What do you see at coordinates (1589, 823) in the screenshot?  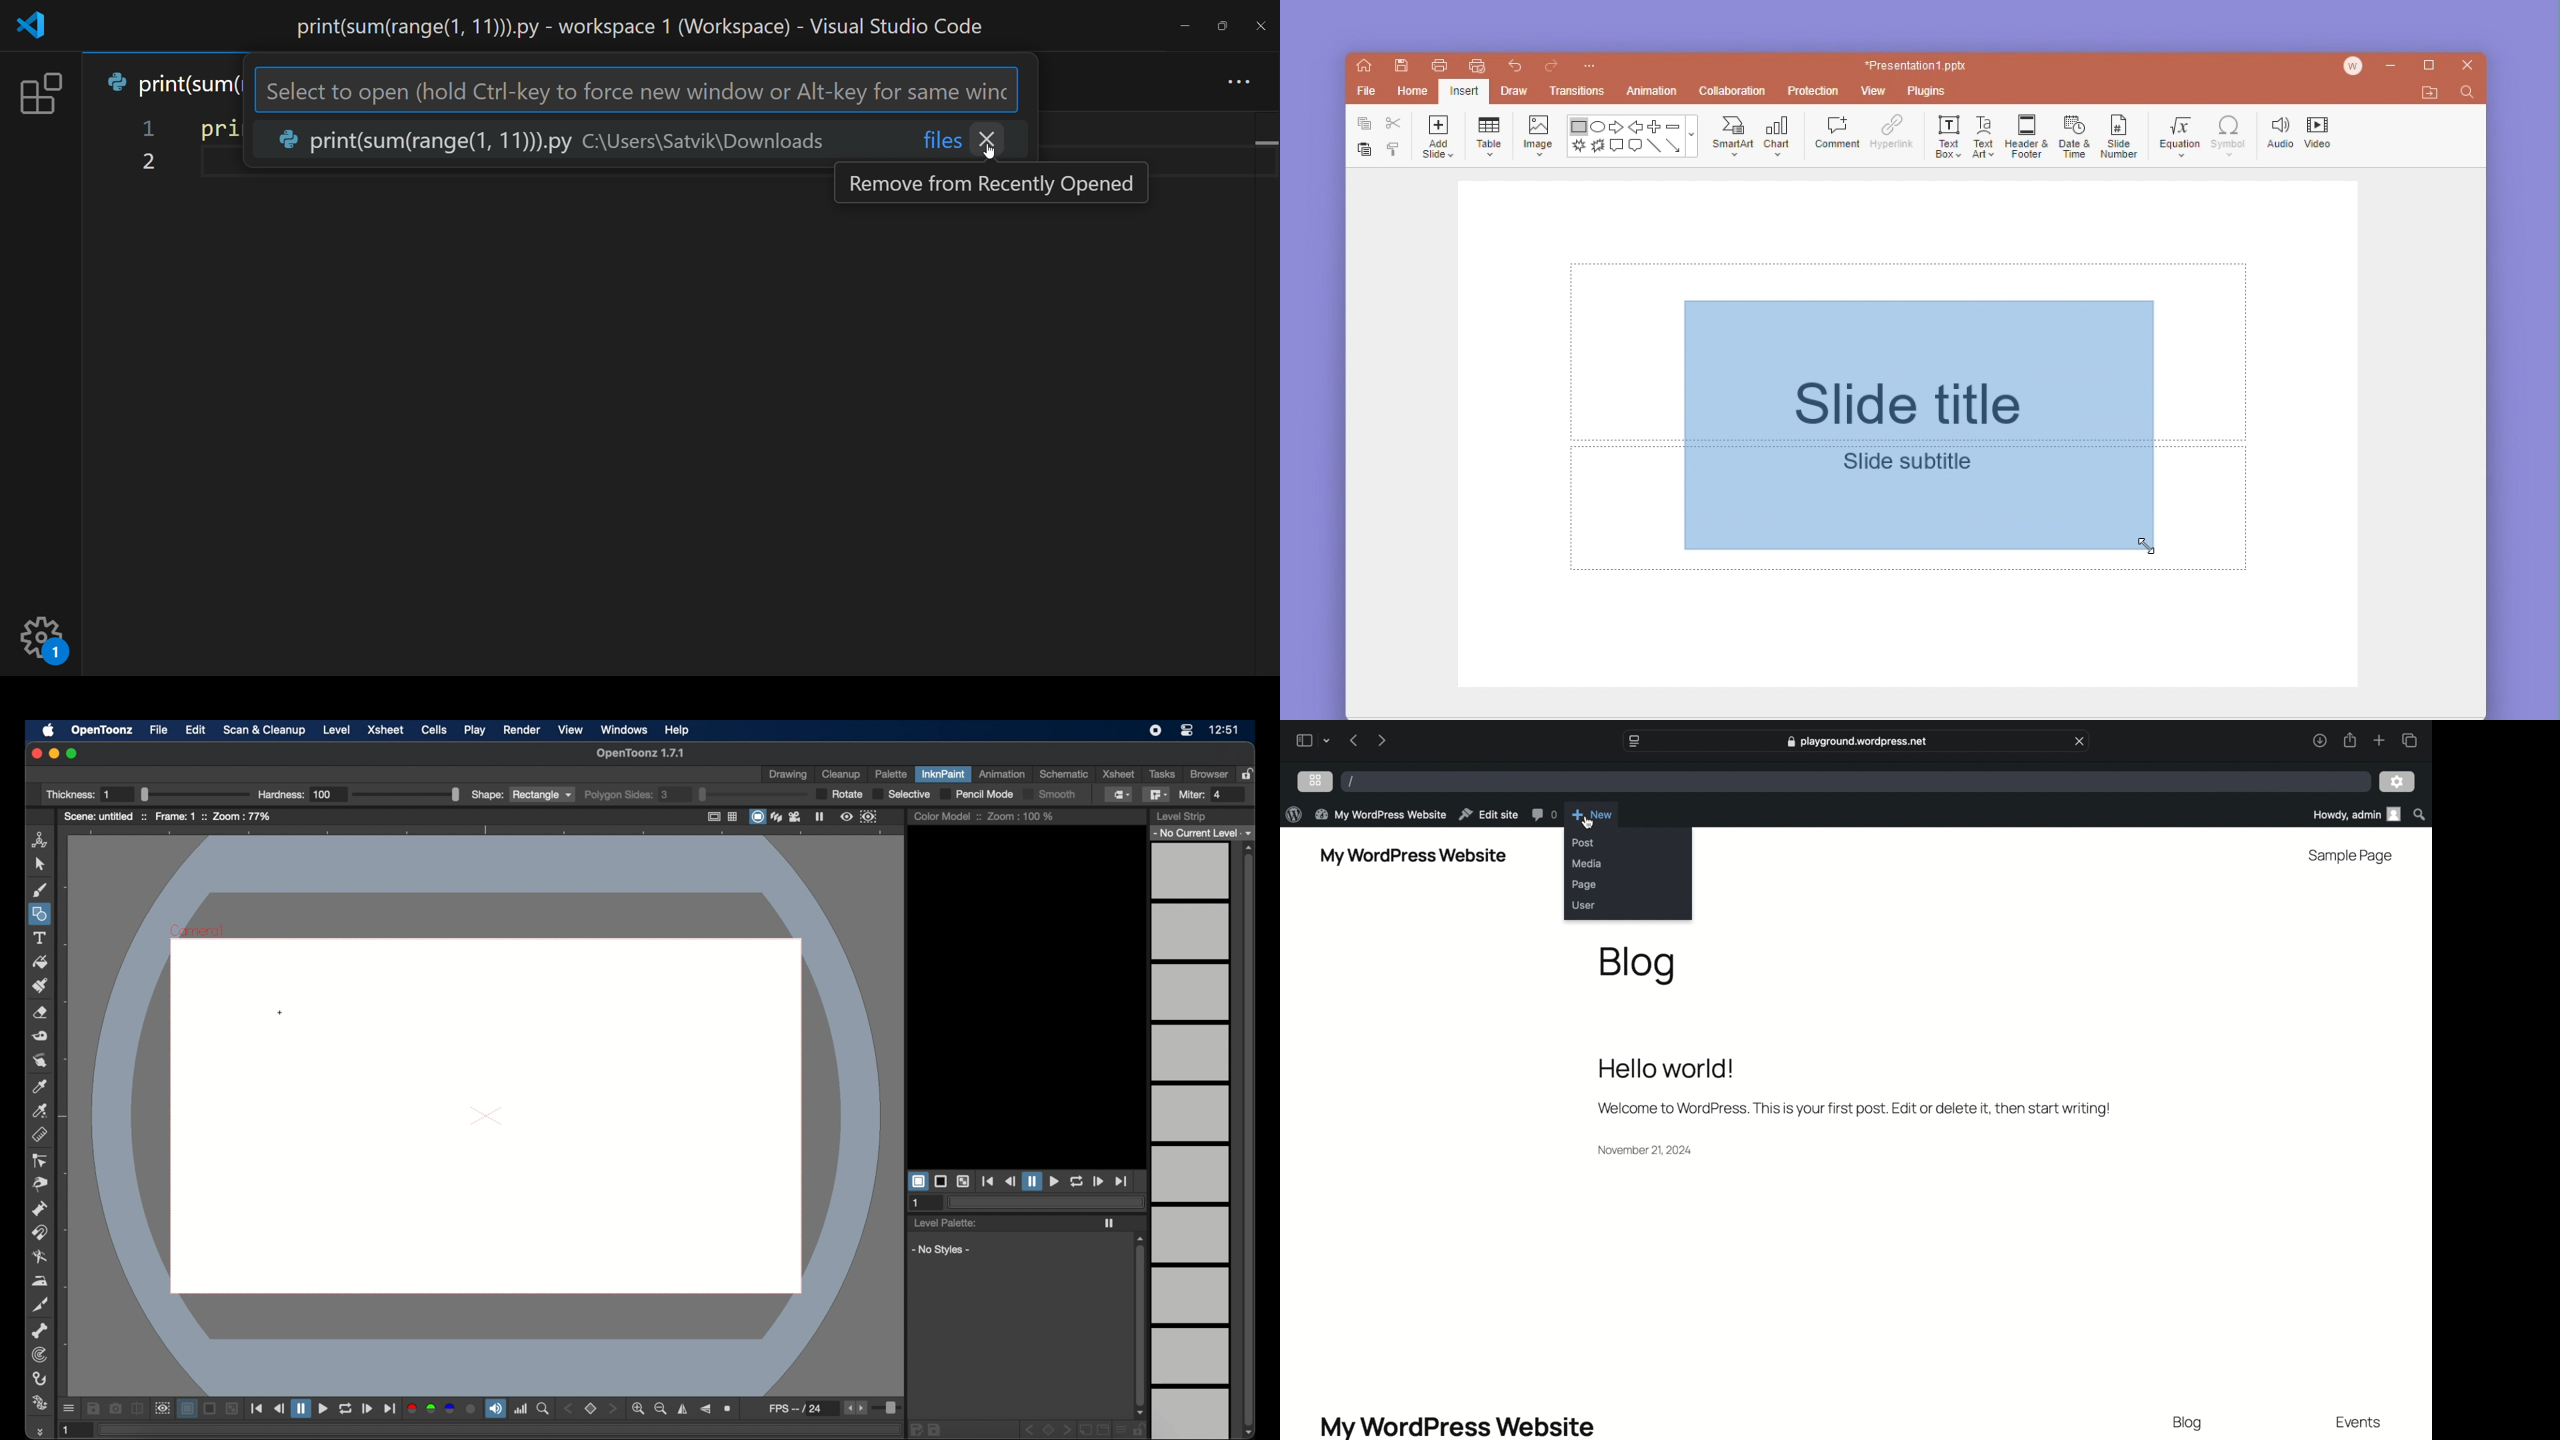 I see `cursor` at bounding box center [1589, 823].